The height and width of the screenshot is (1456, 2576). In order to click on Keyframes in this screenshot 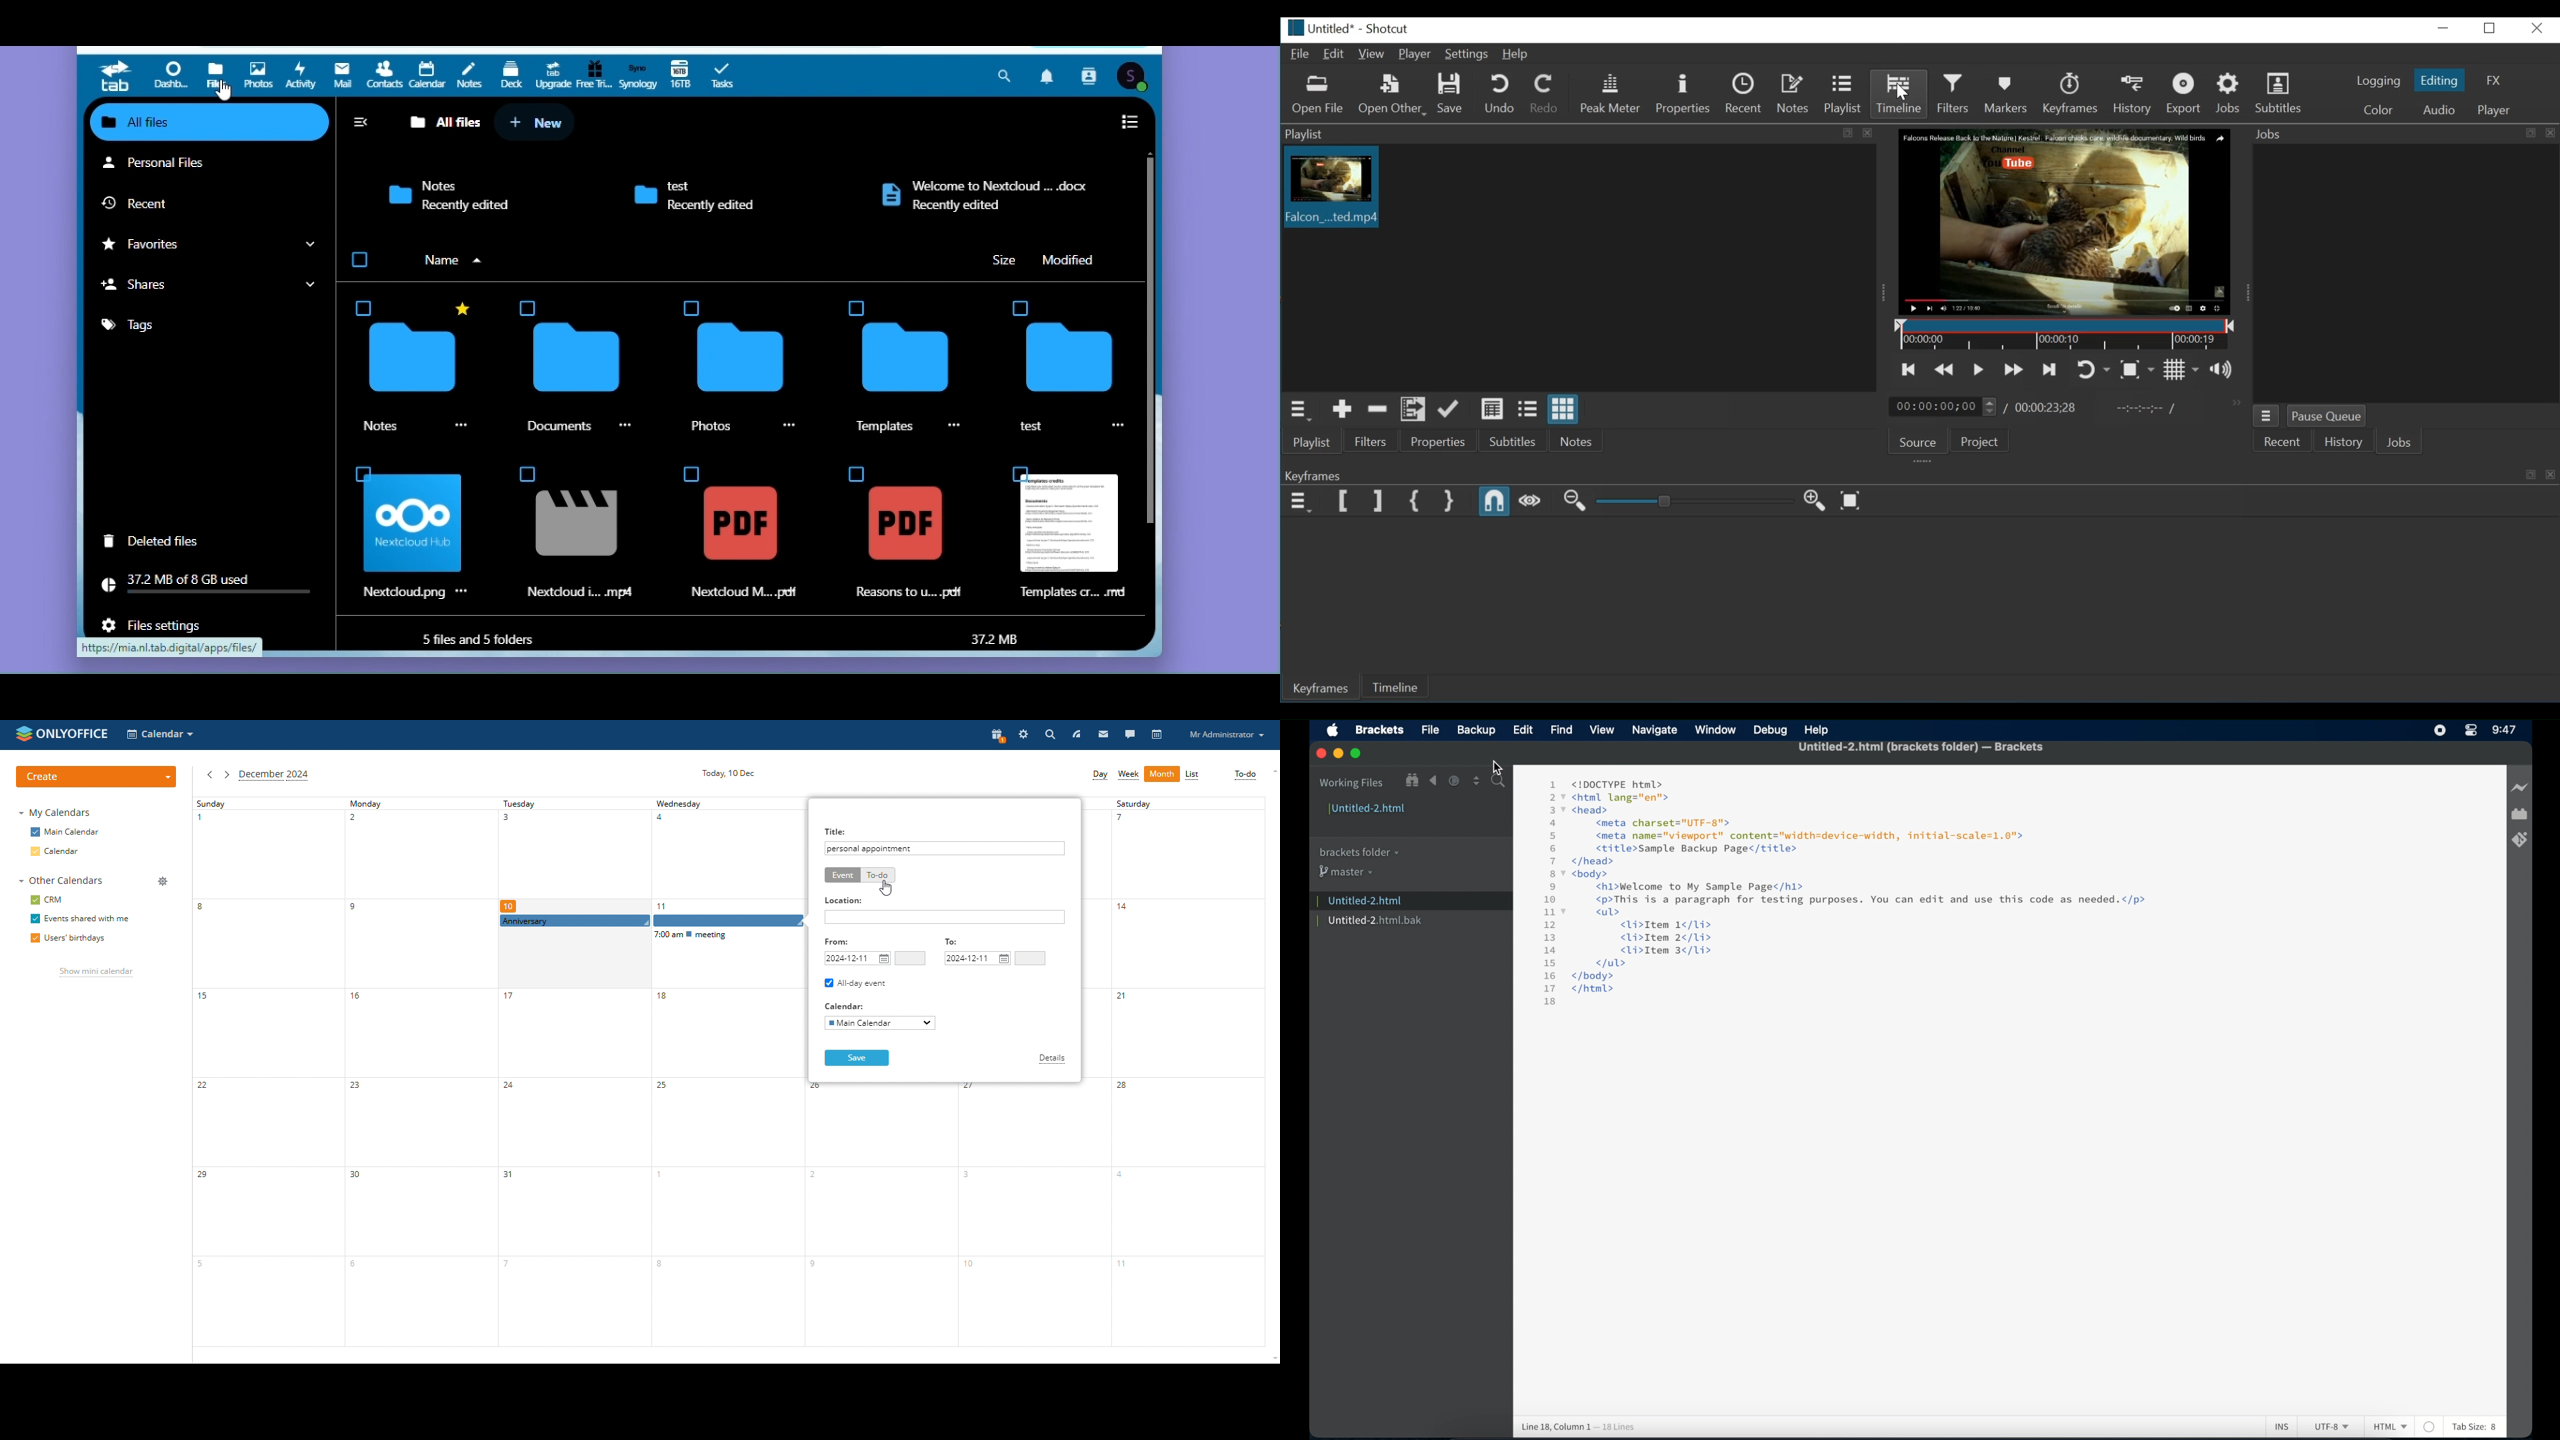, I will do `click(2074, 93)`.